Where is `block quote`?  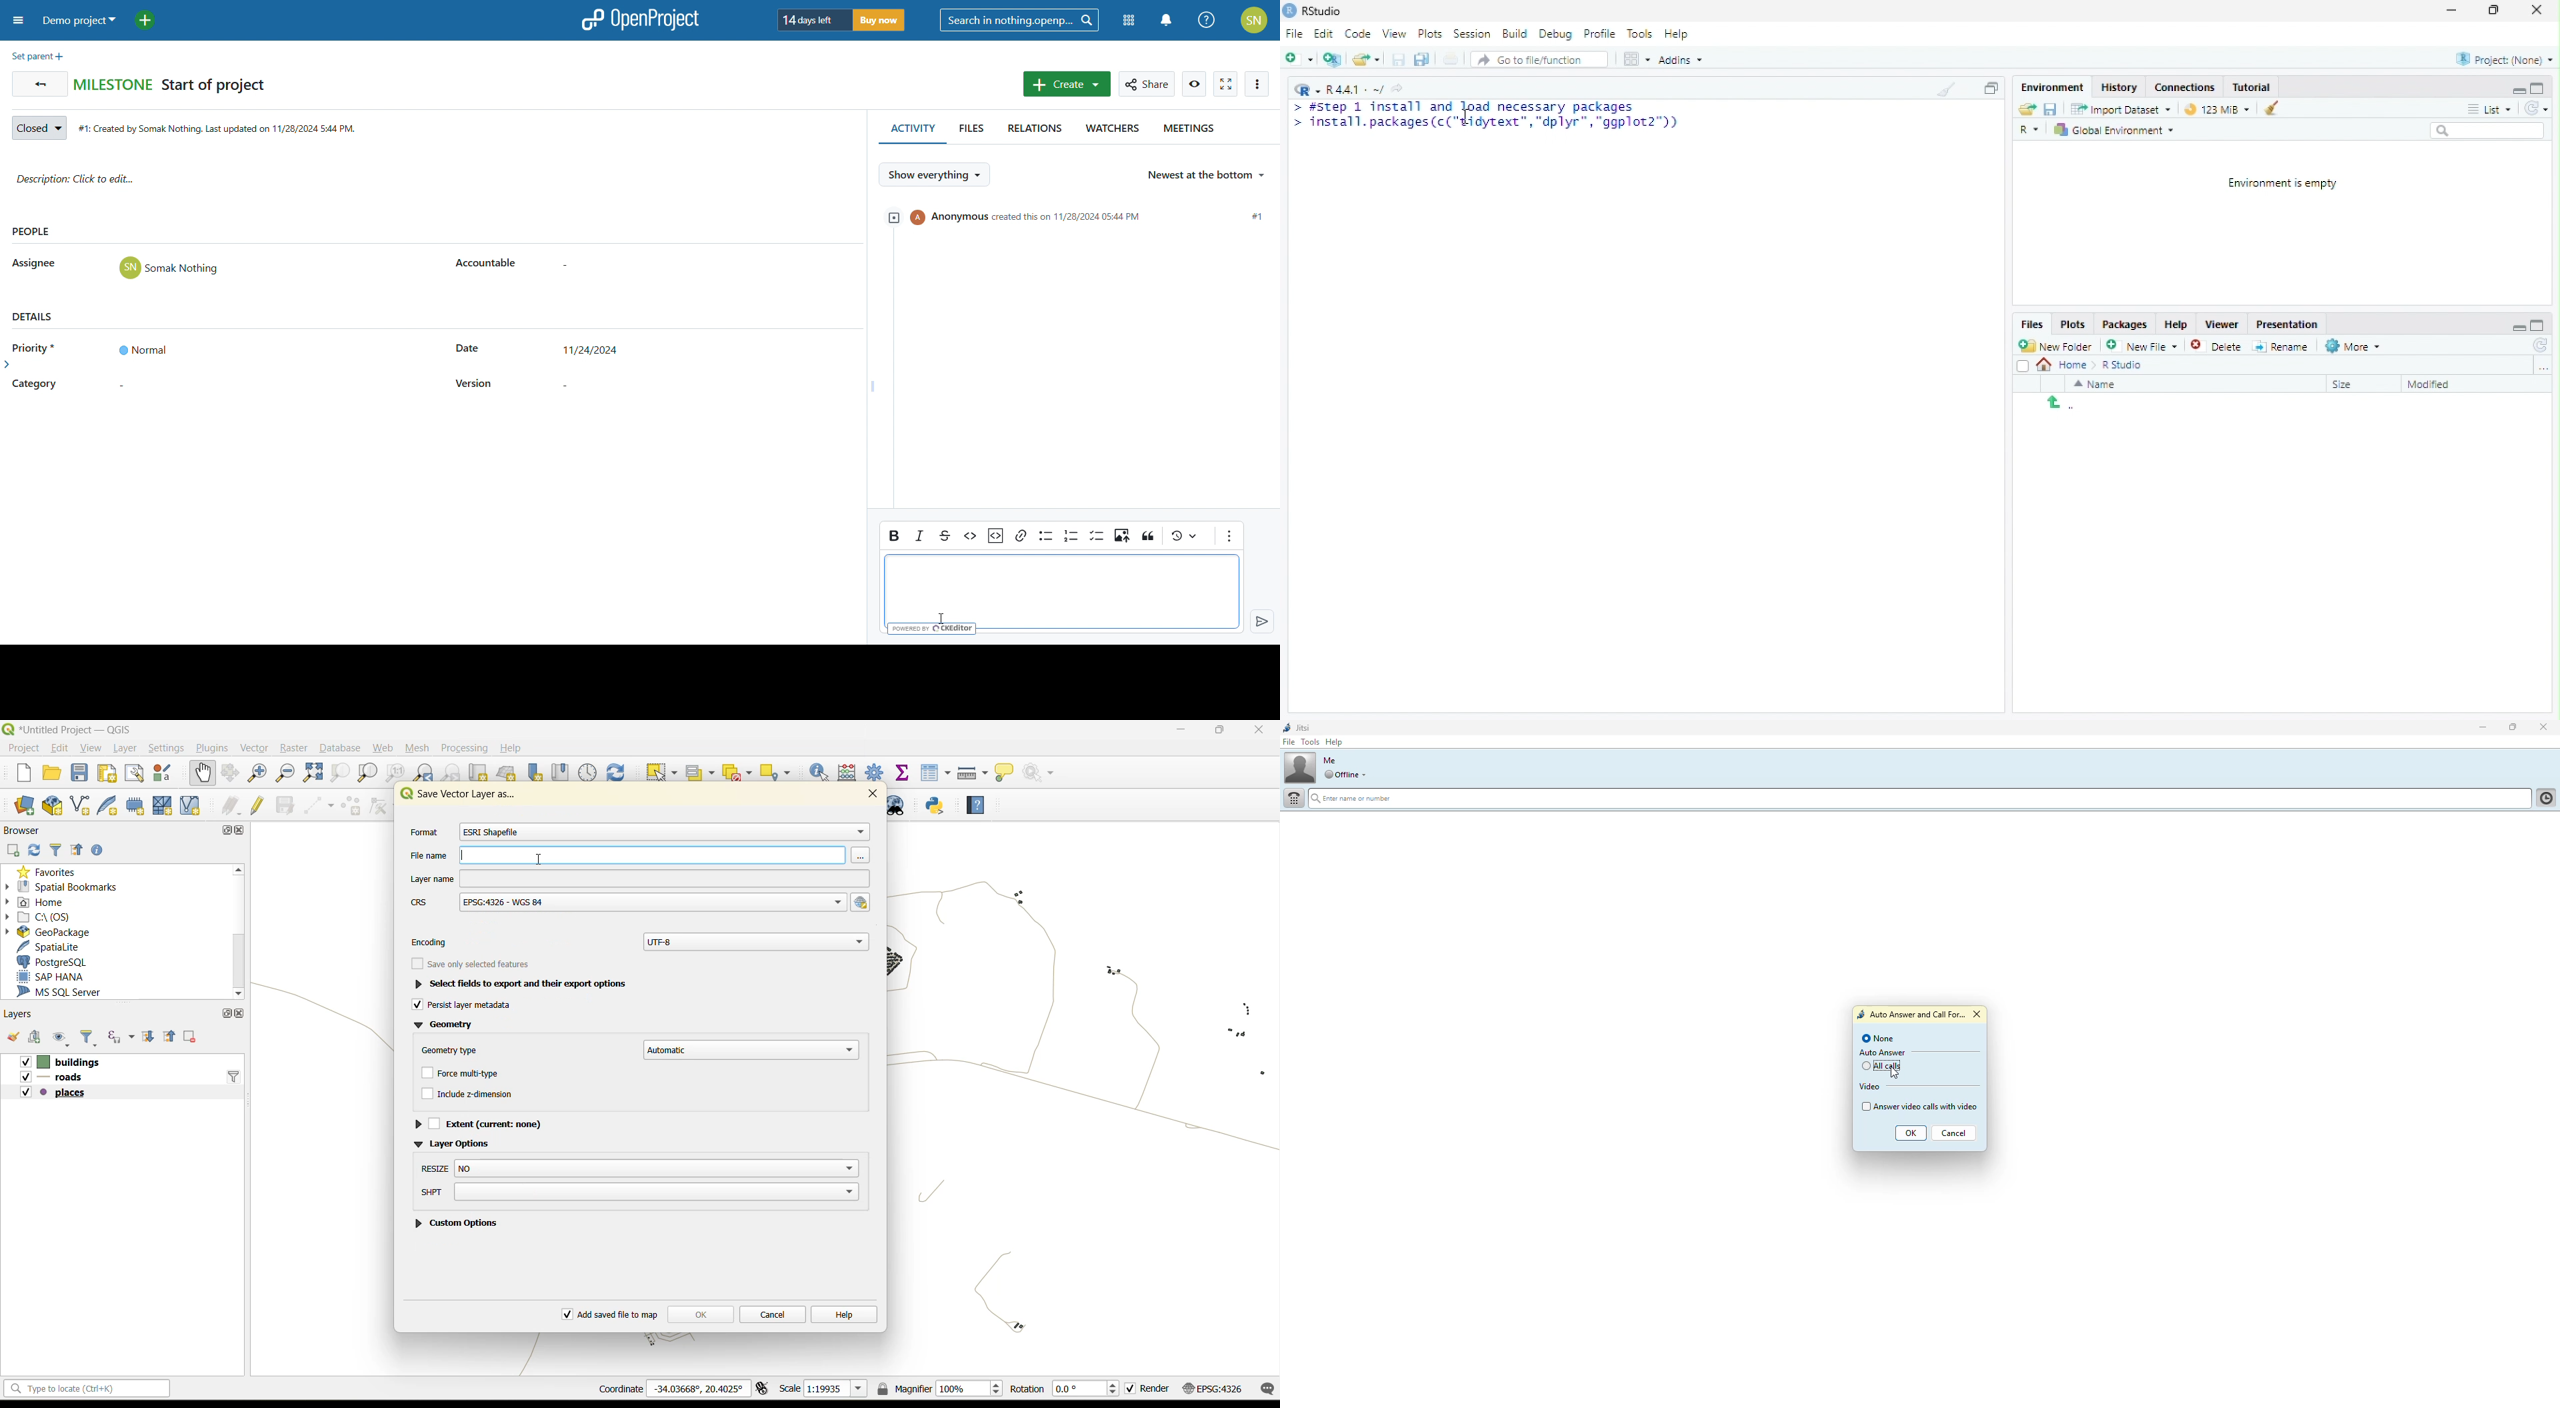
block quote is located at coordinates (1187, 535).